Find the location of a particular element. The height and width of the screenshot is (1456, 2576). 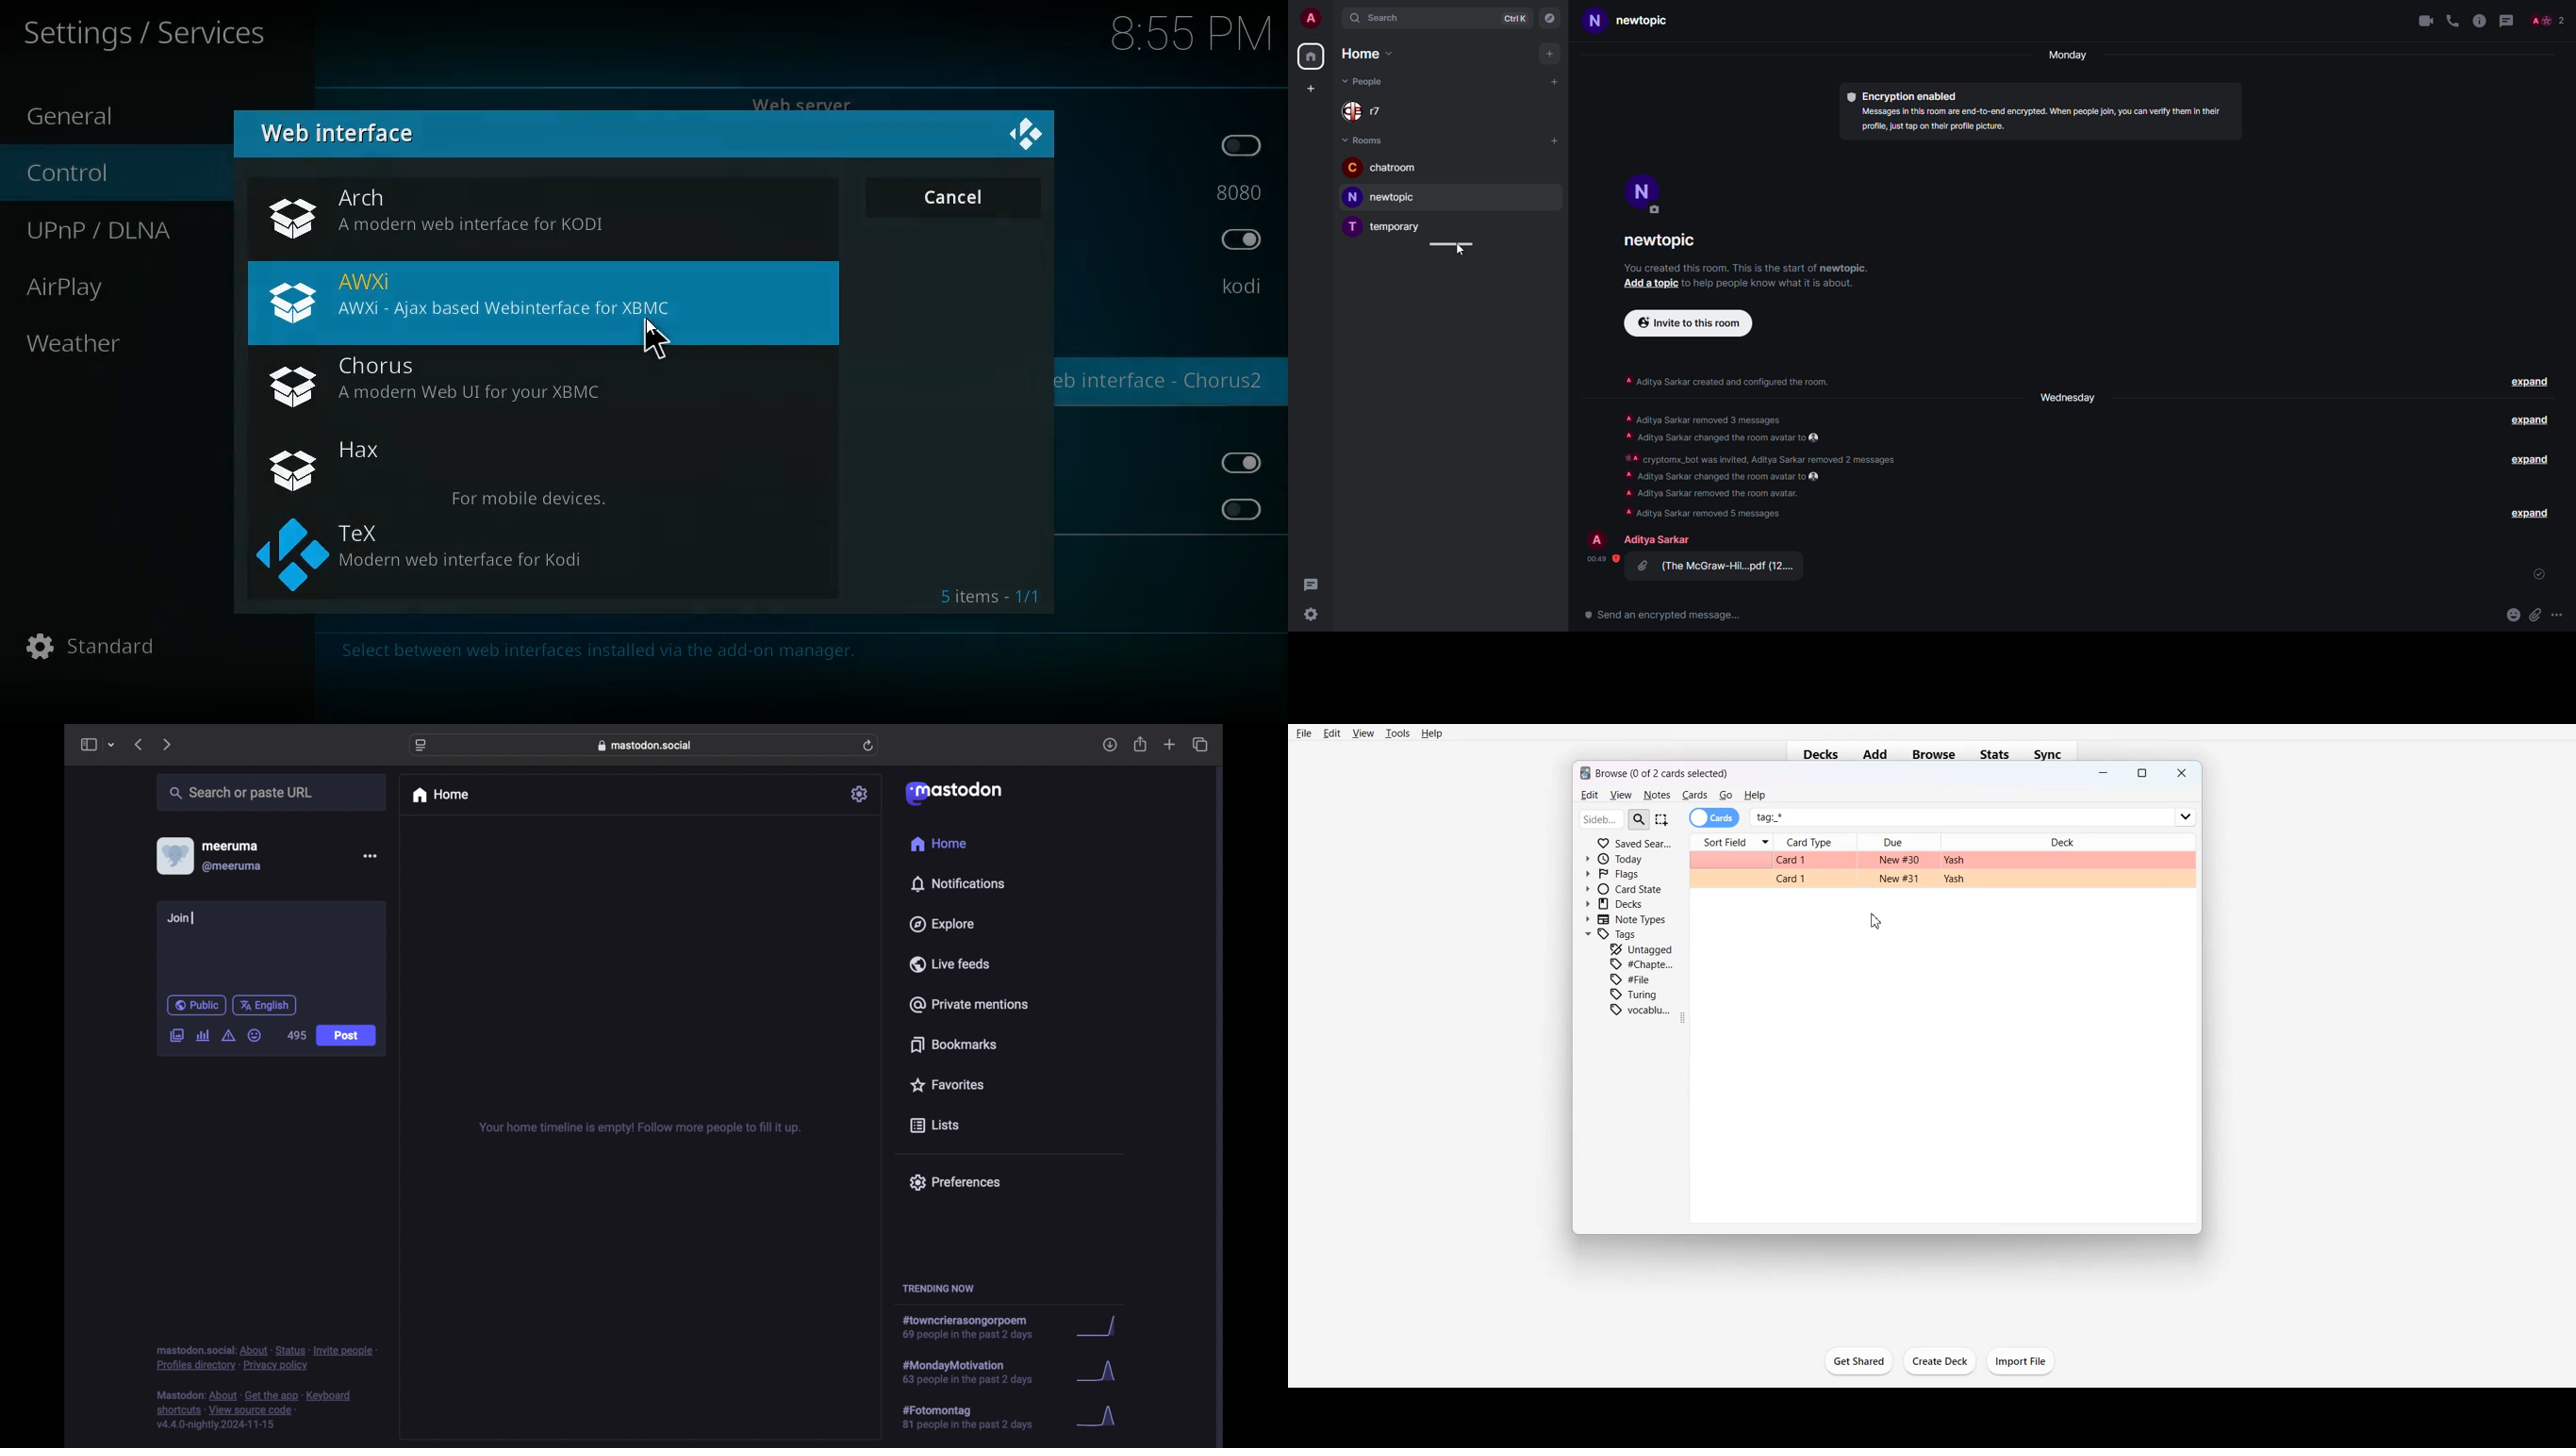

people is located at coordinates (2551, 19).